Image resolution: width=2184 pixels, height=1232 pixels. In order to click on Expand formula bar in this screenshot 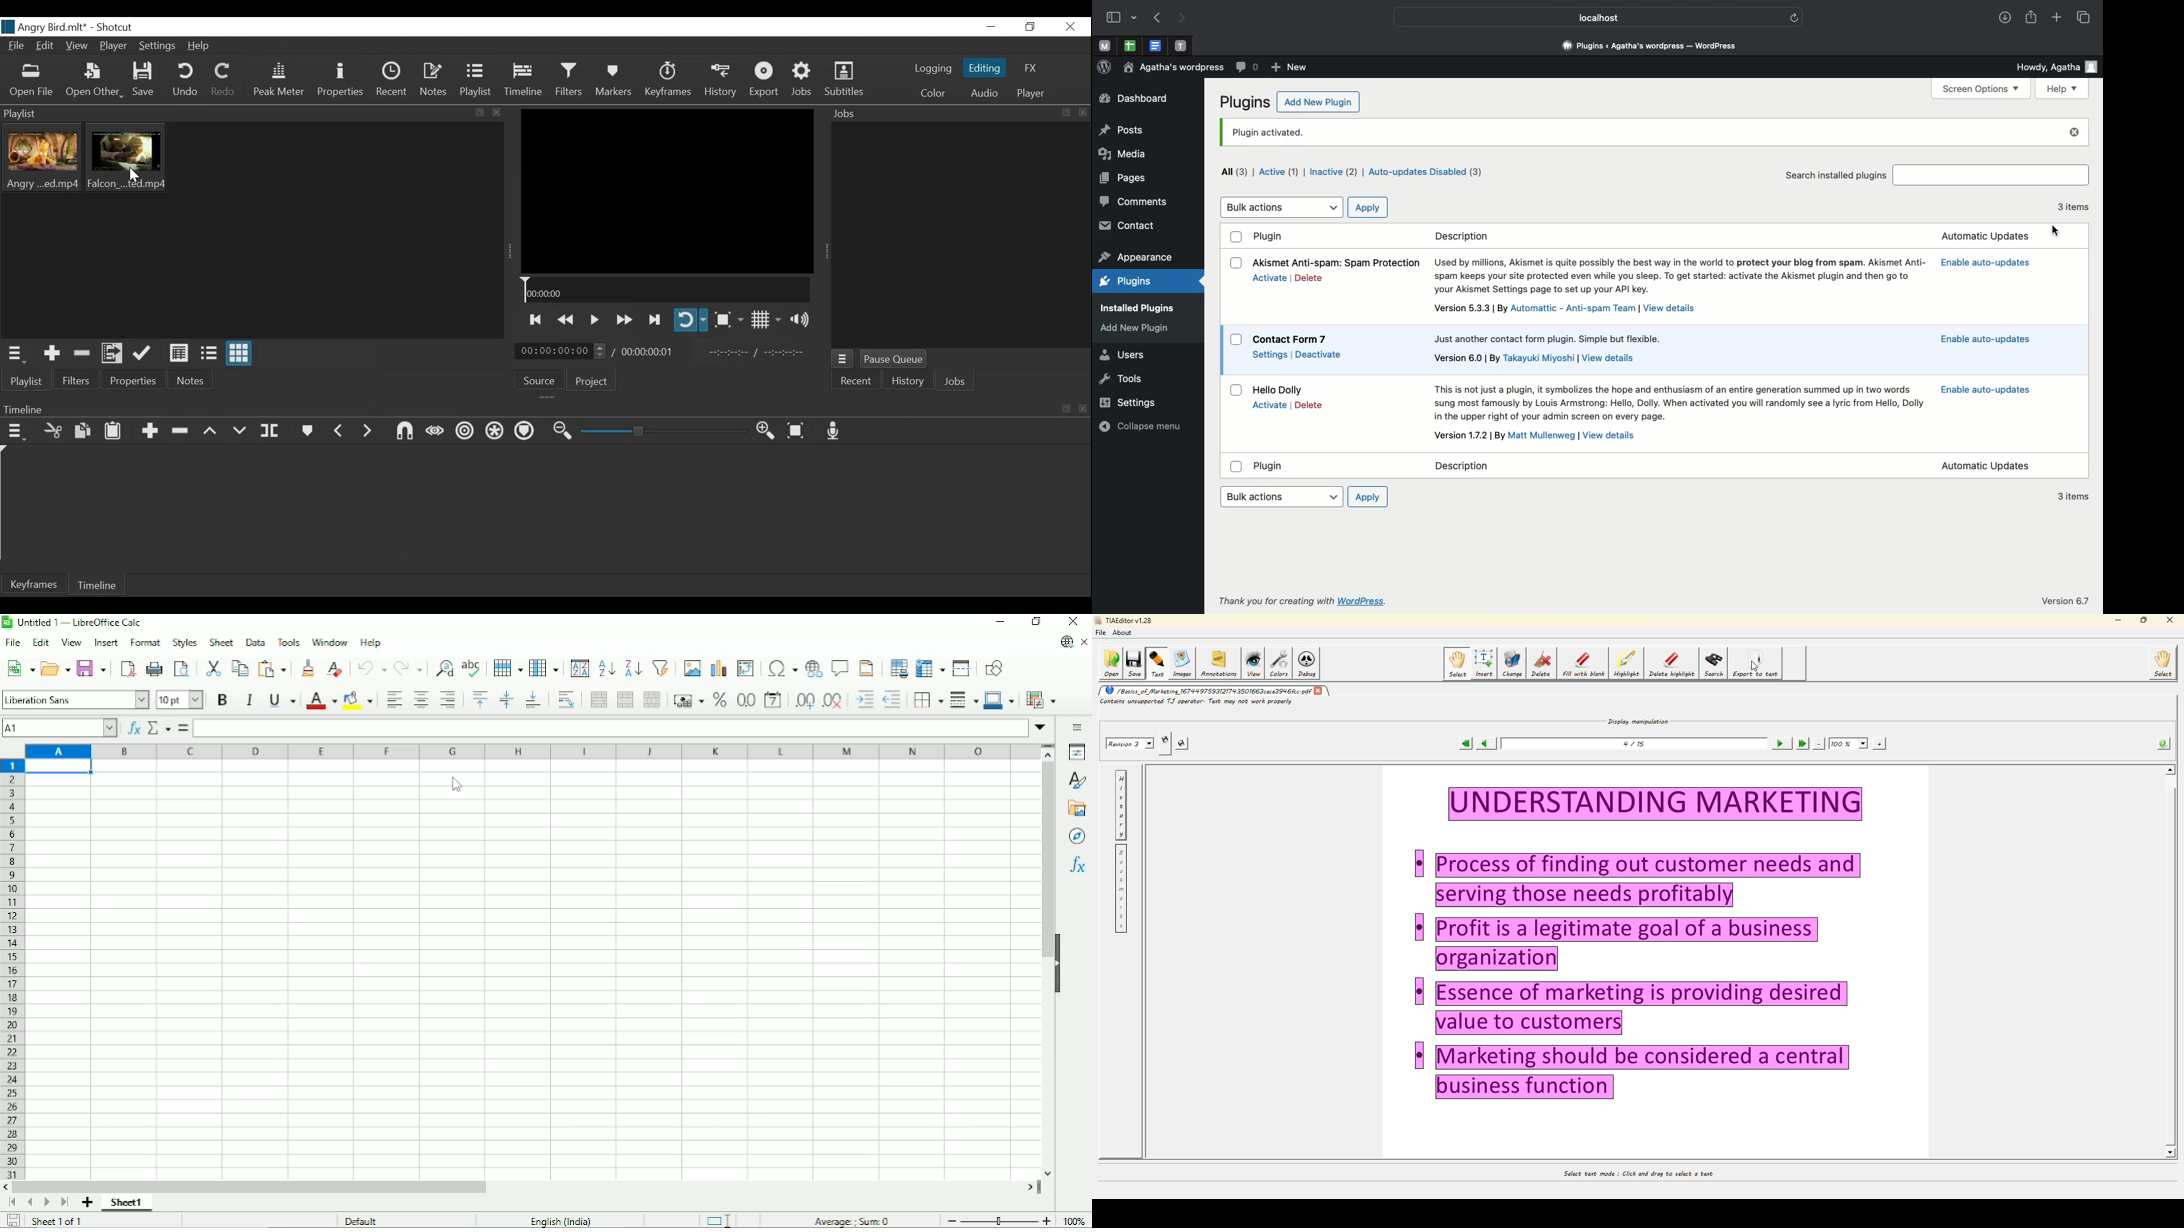, I will do `click(1042, 728)`.